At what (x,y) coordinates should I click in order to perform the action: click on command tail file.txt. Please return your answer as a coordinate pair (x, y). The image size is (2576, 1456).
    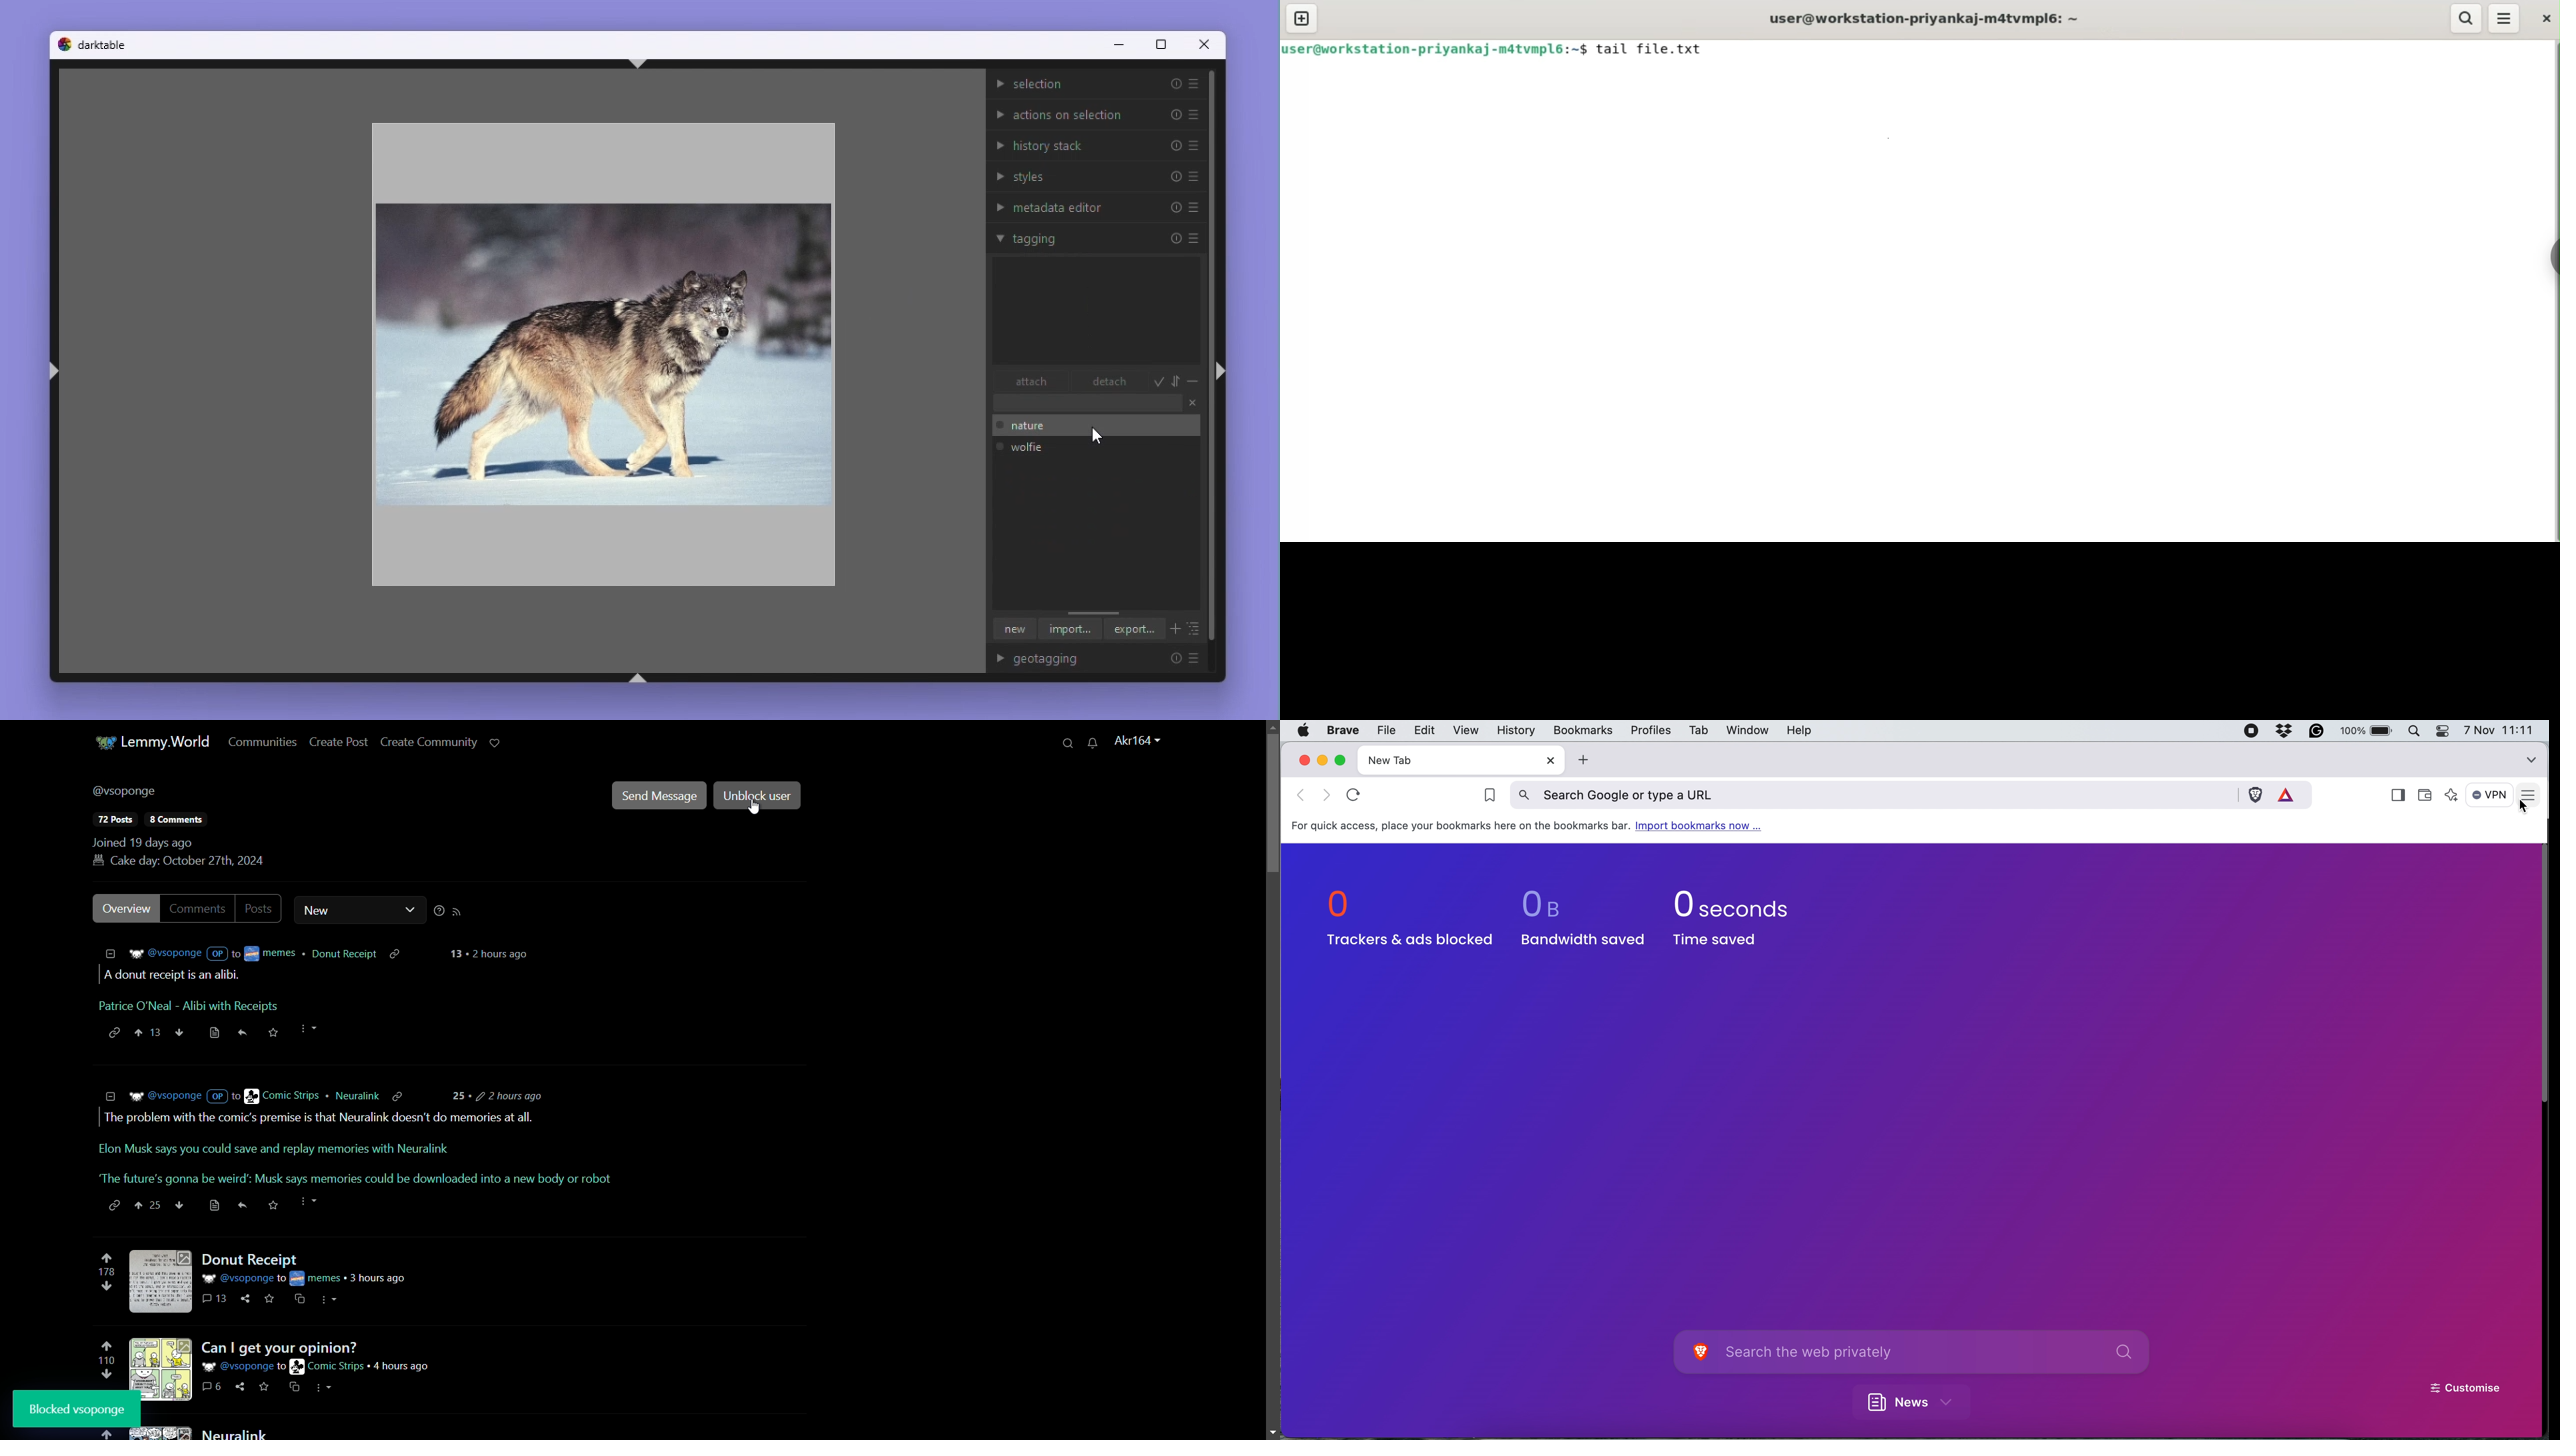
    Looking at the image, I should click on (1663, 51).